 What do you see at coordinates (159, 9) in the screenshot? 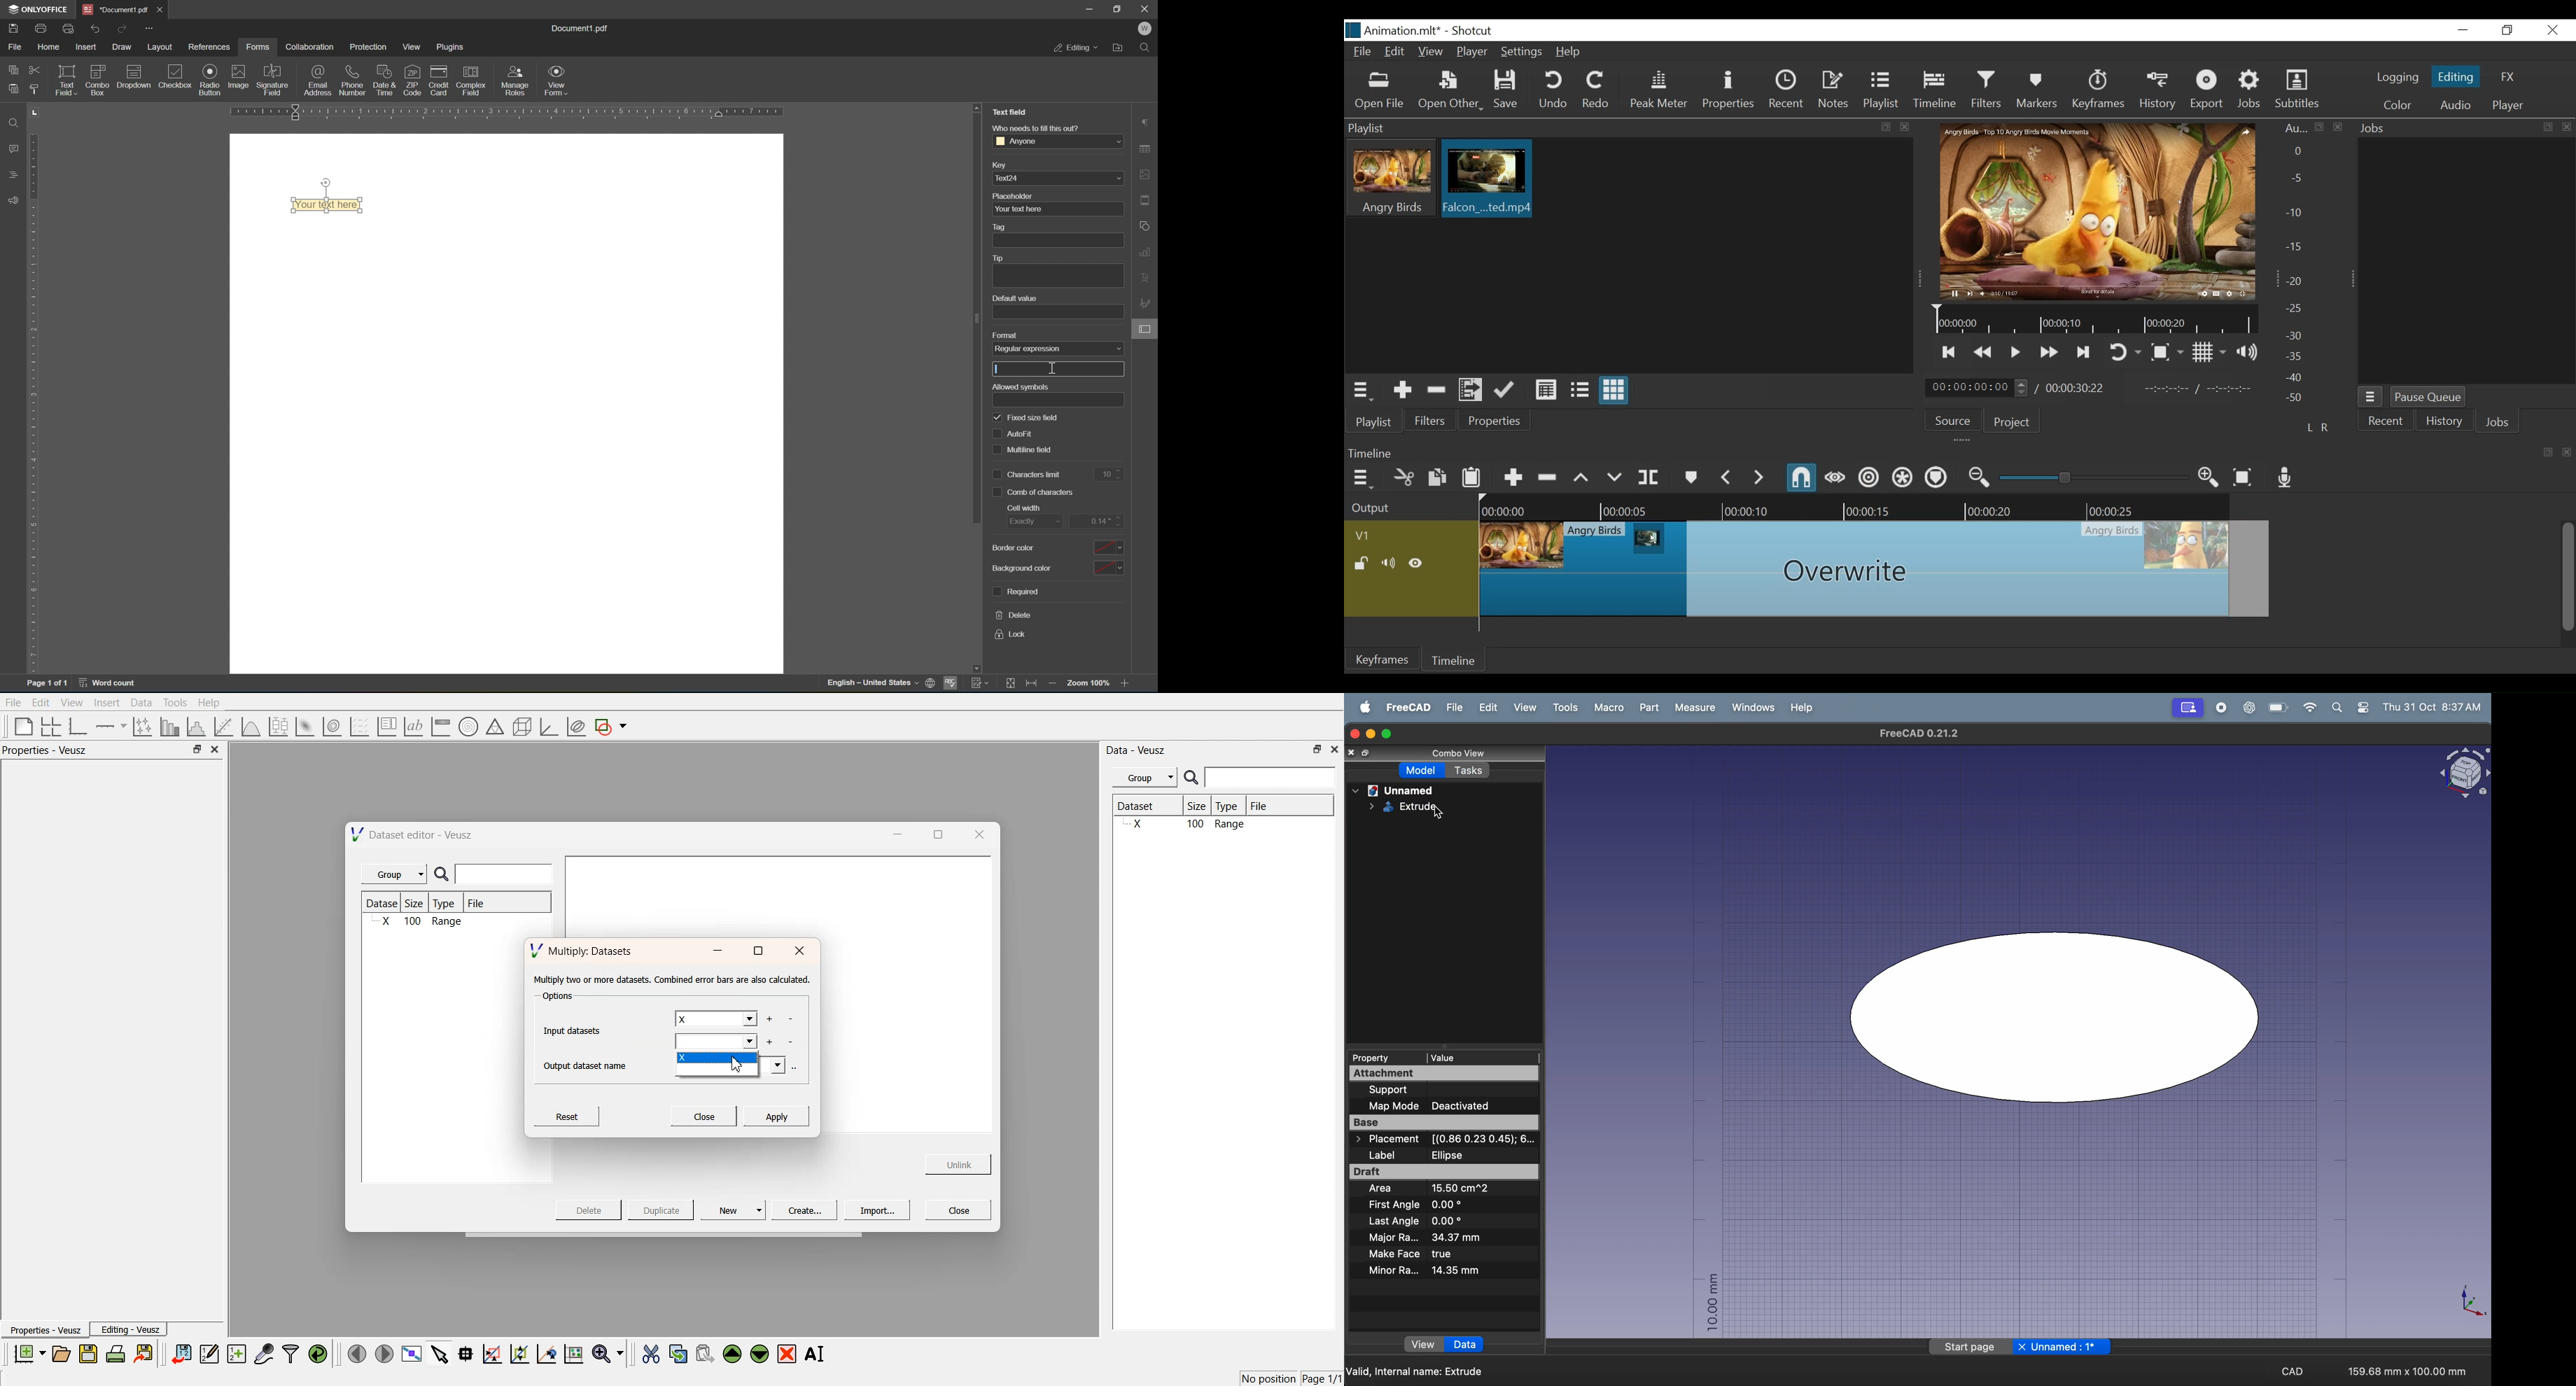
I see `close` at bounding box center [159, 9].